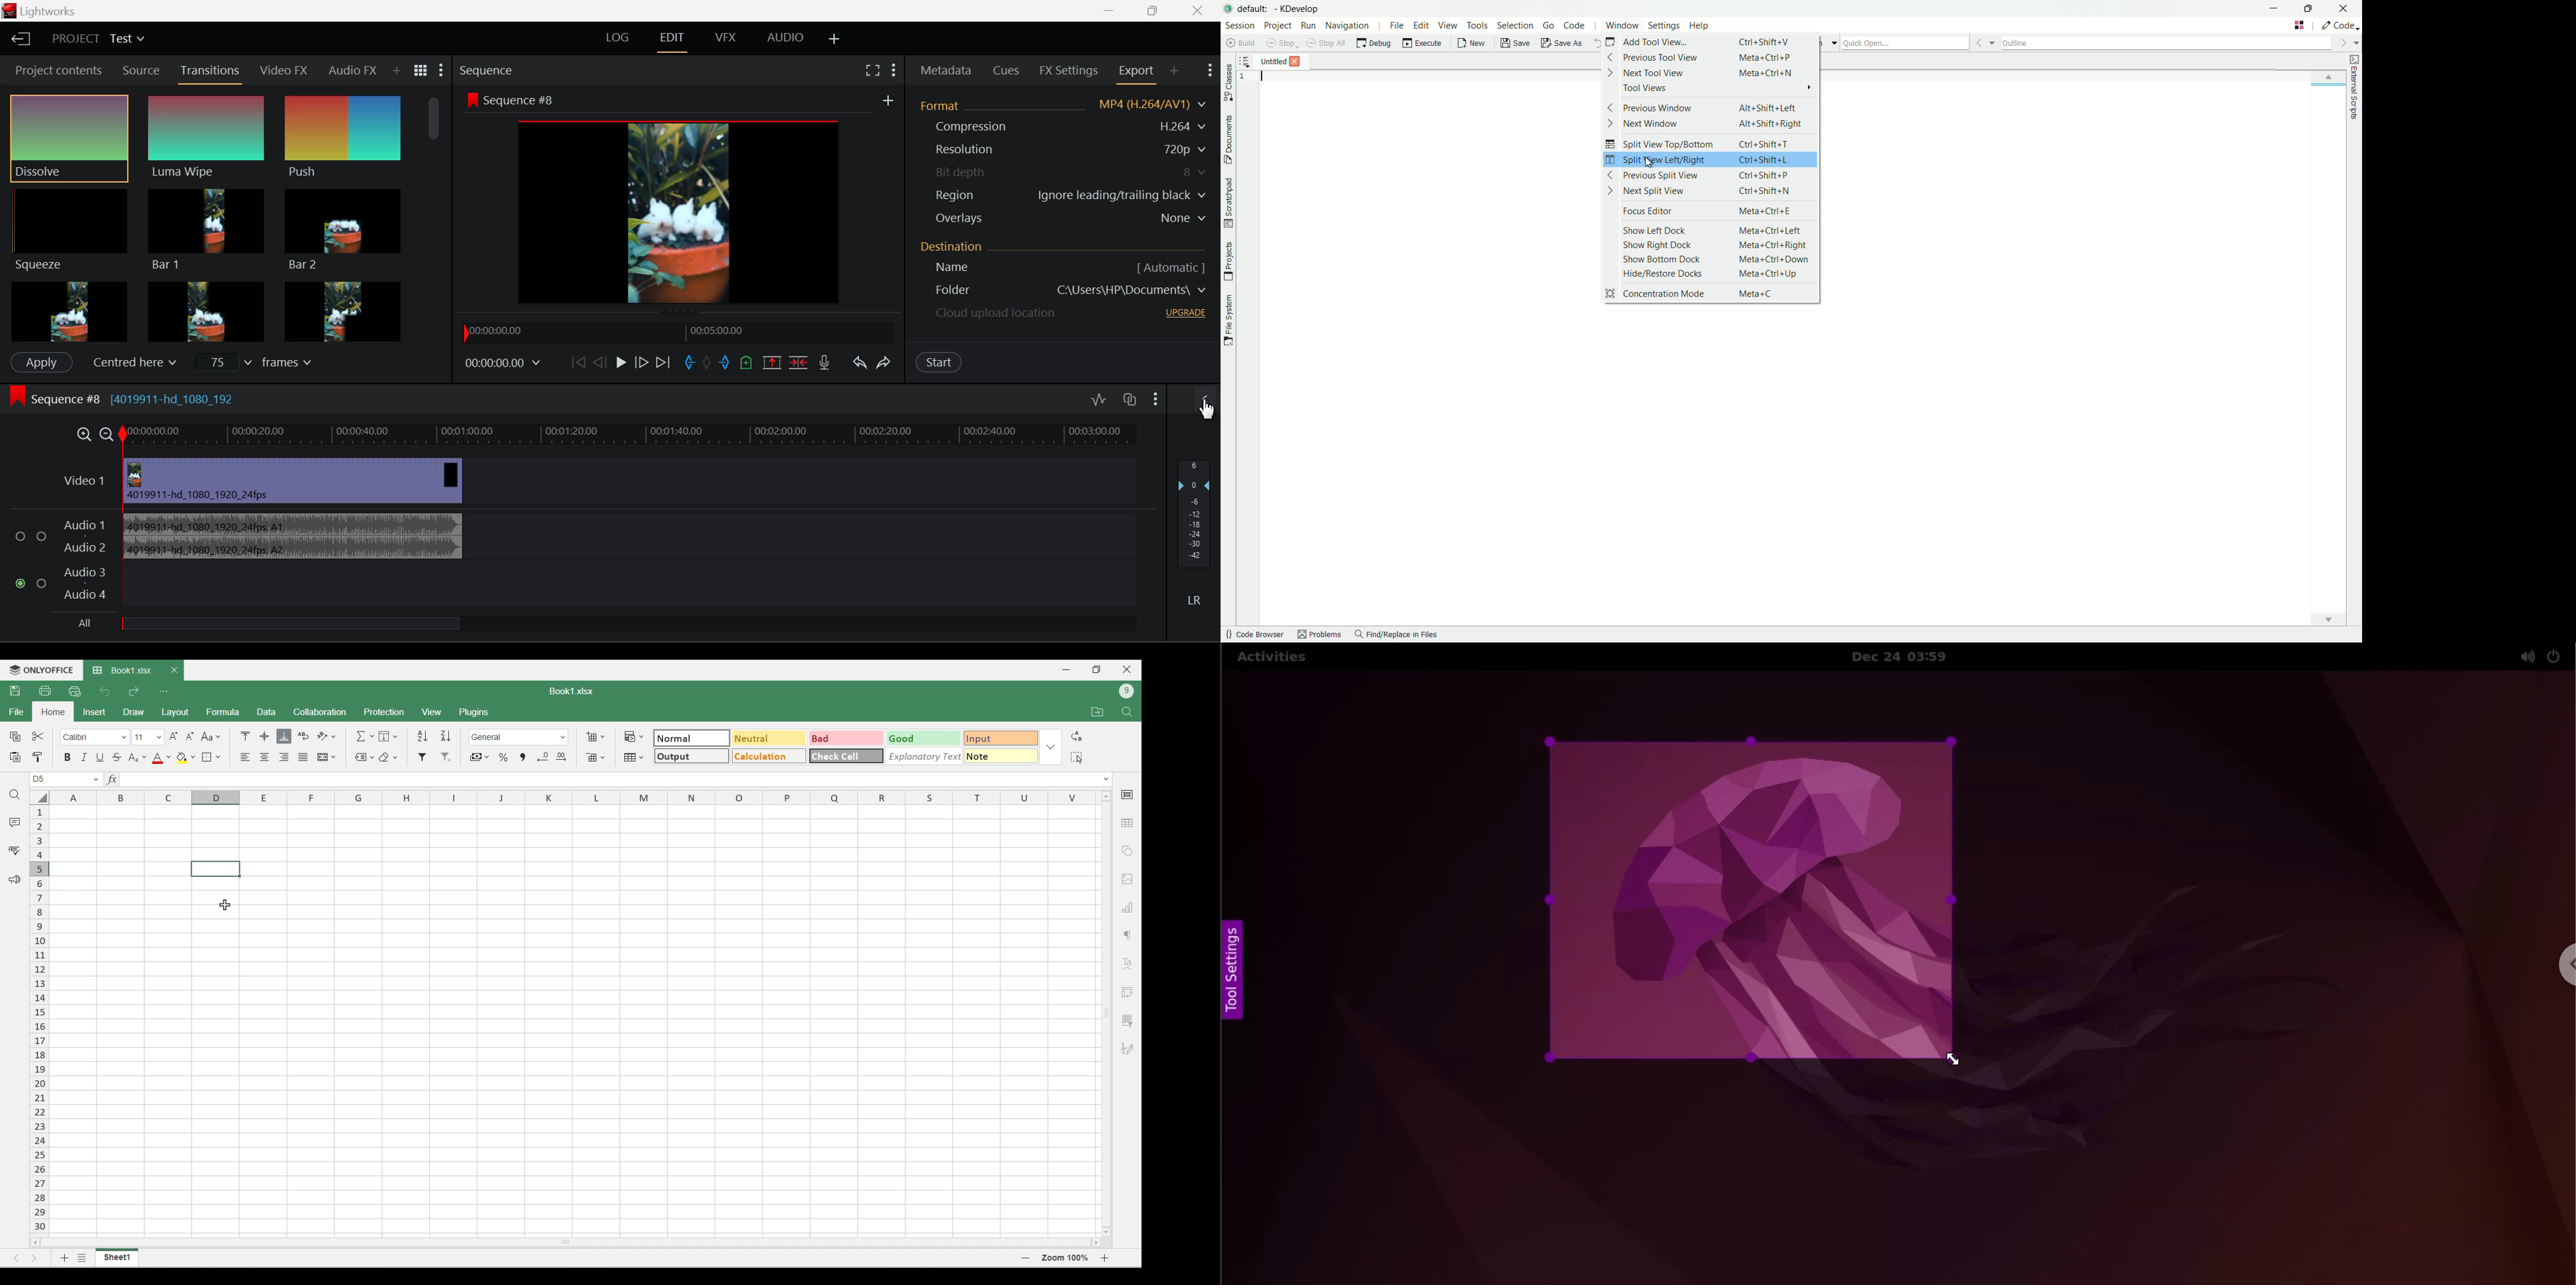  Describe the element at coordinates (38, 757) in the screenshot. I see `Copy formatting` at that location.